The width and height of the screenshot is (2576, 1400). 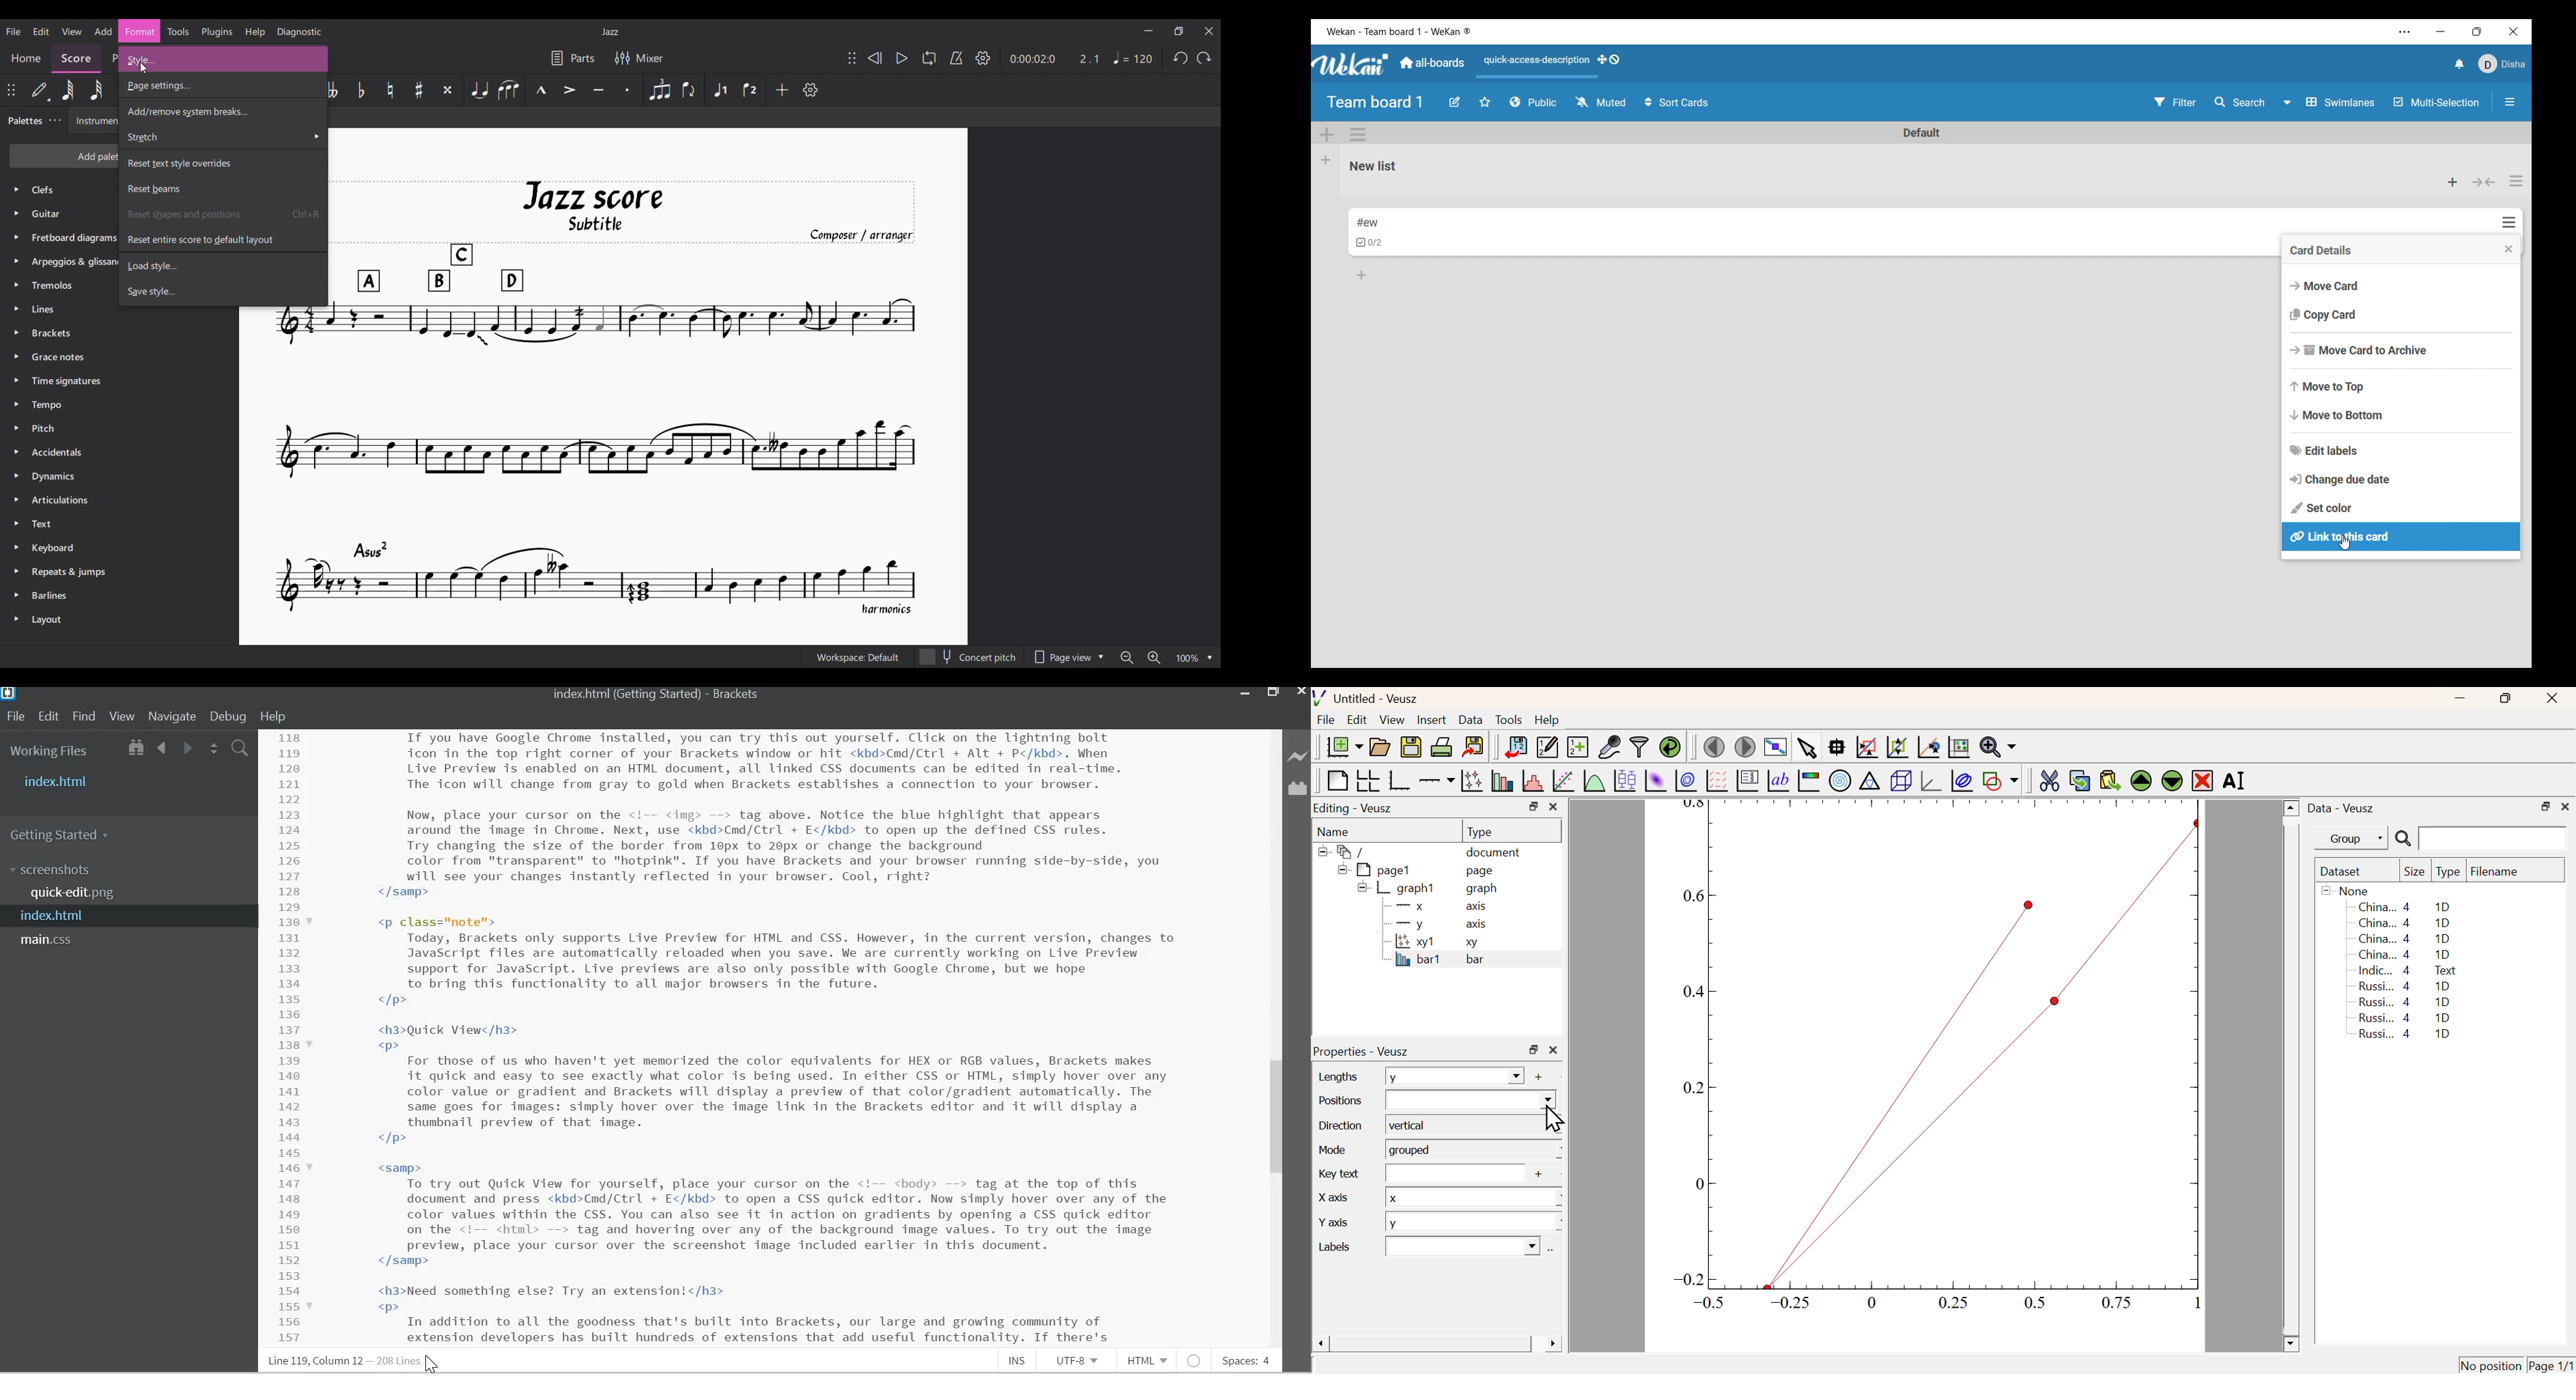 What do you see at coordinates (214, 749) in the screenshot?
I see `Split the editor vertically or horizontally` at bounding box center [214, 749].